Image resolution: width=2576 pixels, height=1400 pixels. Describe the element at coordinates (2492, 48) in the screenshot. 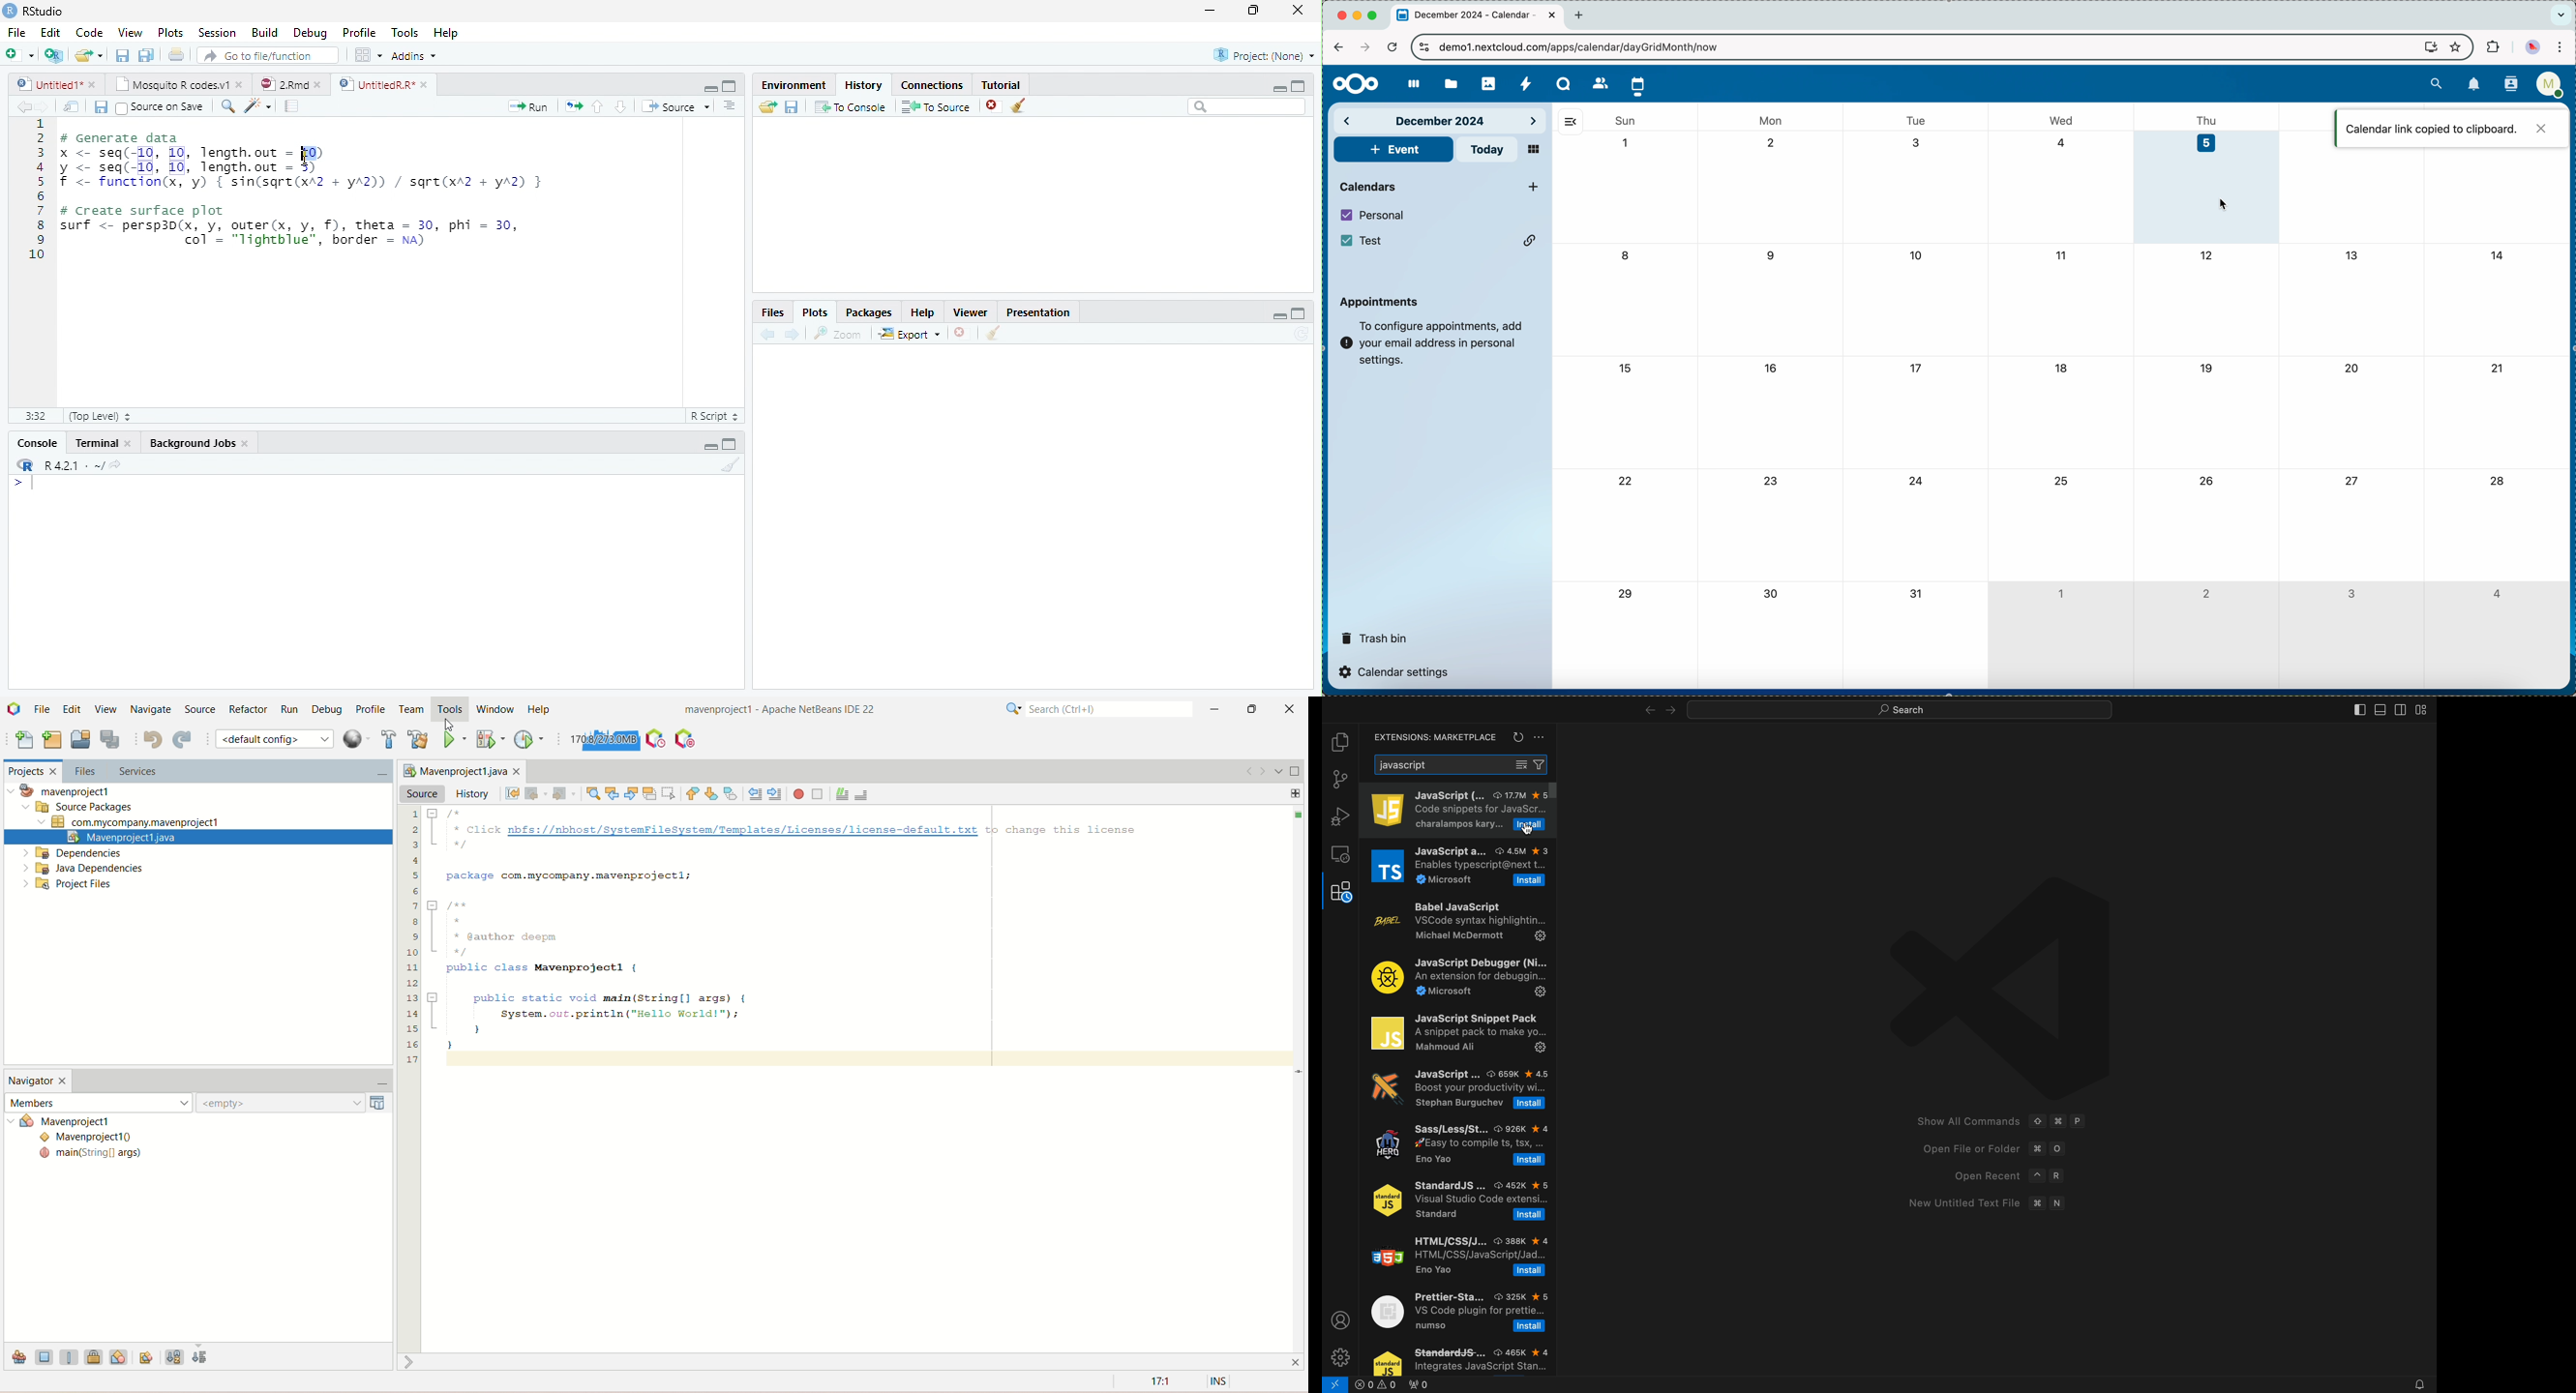

I see `extensions` at that location.